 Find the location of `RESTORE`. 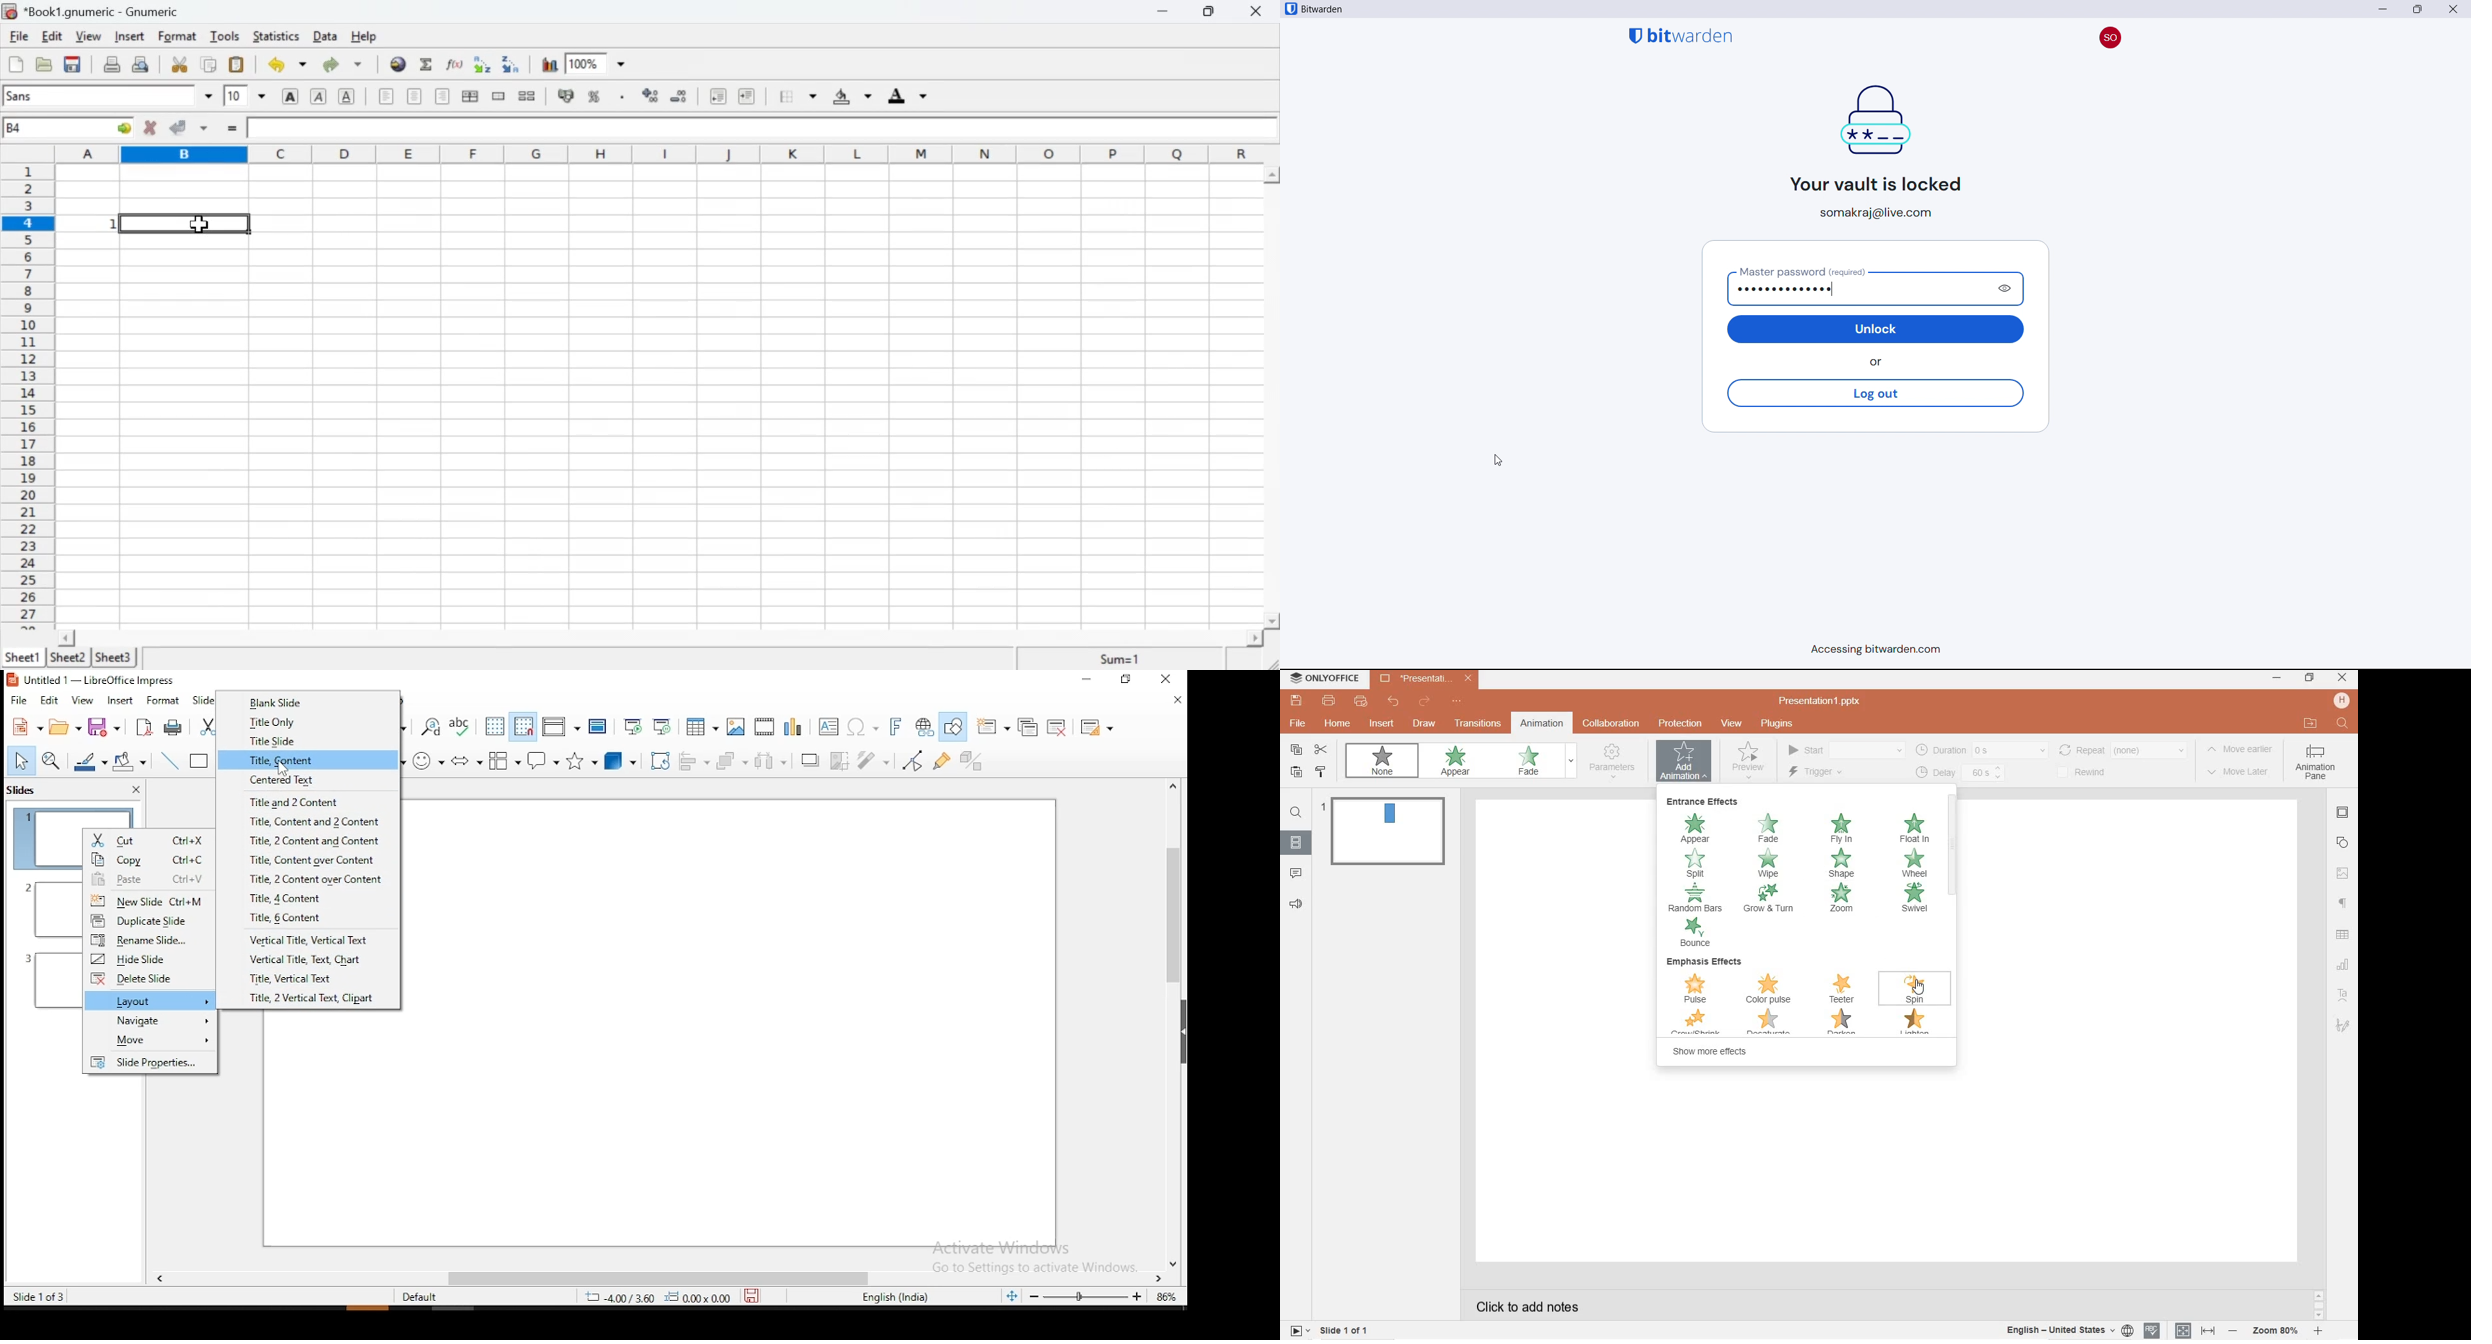

RESTORE is located at coordinates (2307, 678).